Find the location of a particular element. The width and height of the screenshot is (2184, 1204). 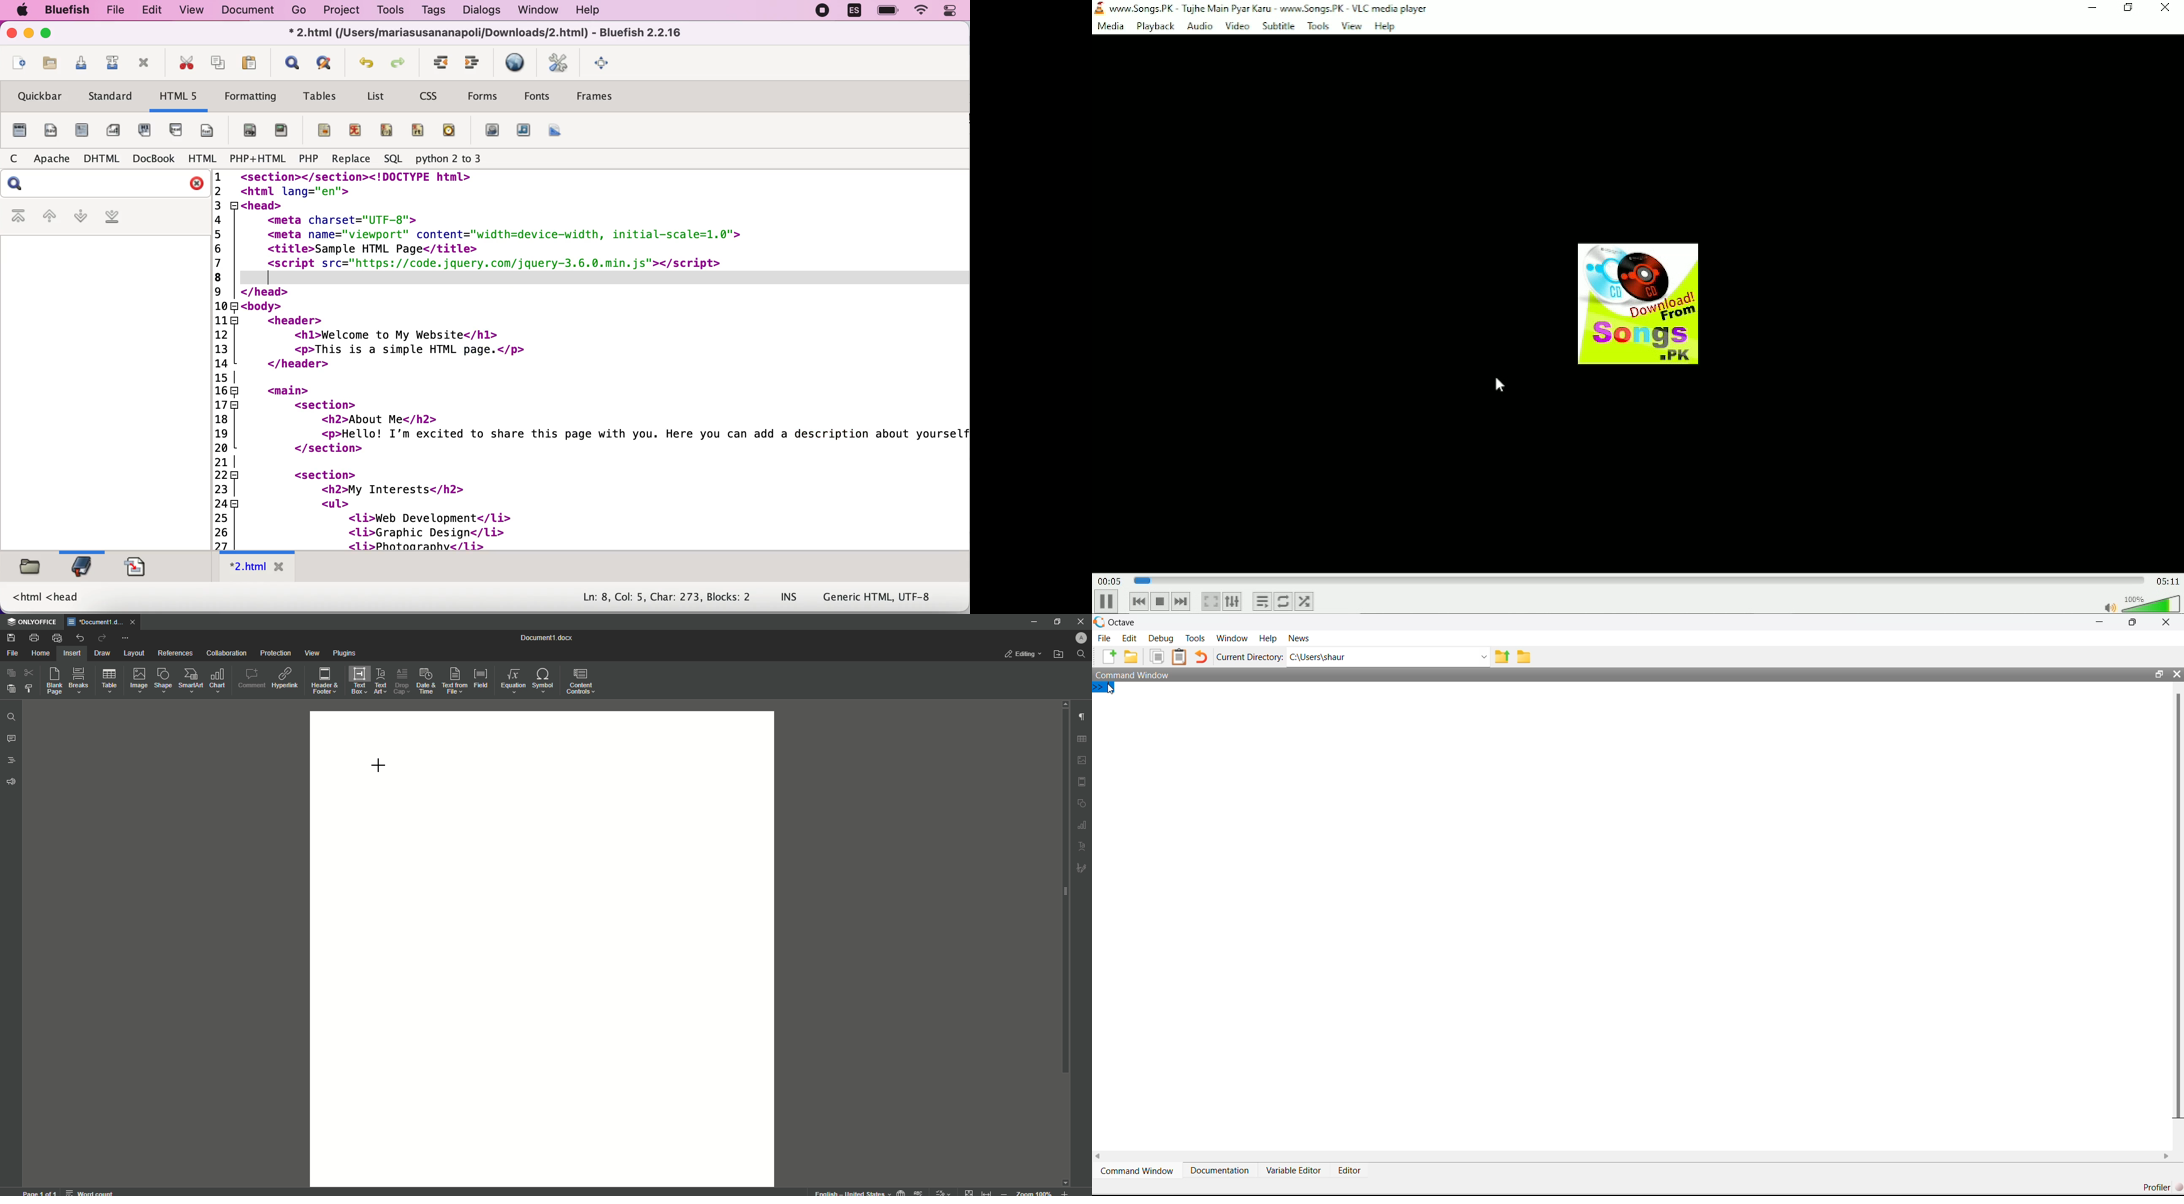

Folder is located at coordinates (1524, 657).